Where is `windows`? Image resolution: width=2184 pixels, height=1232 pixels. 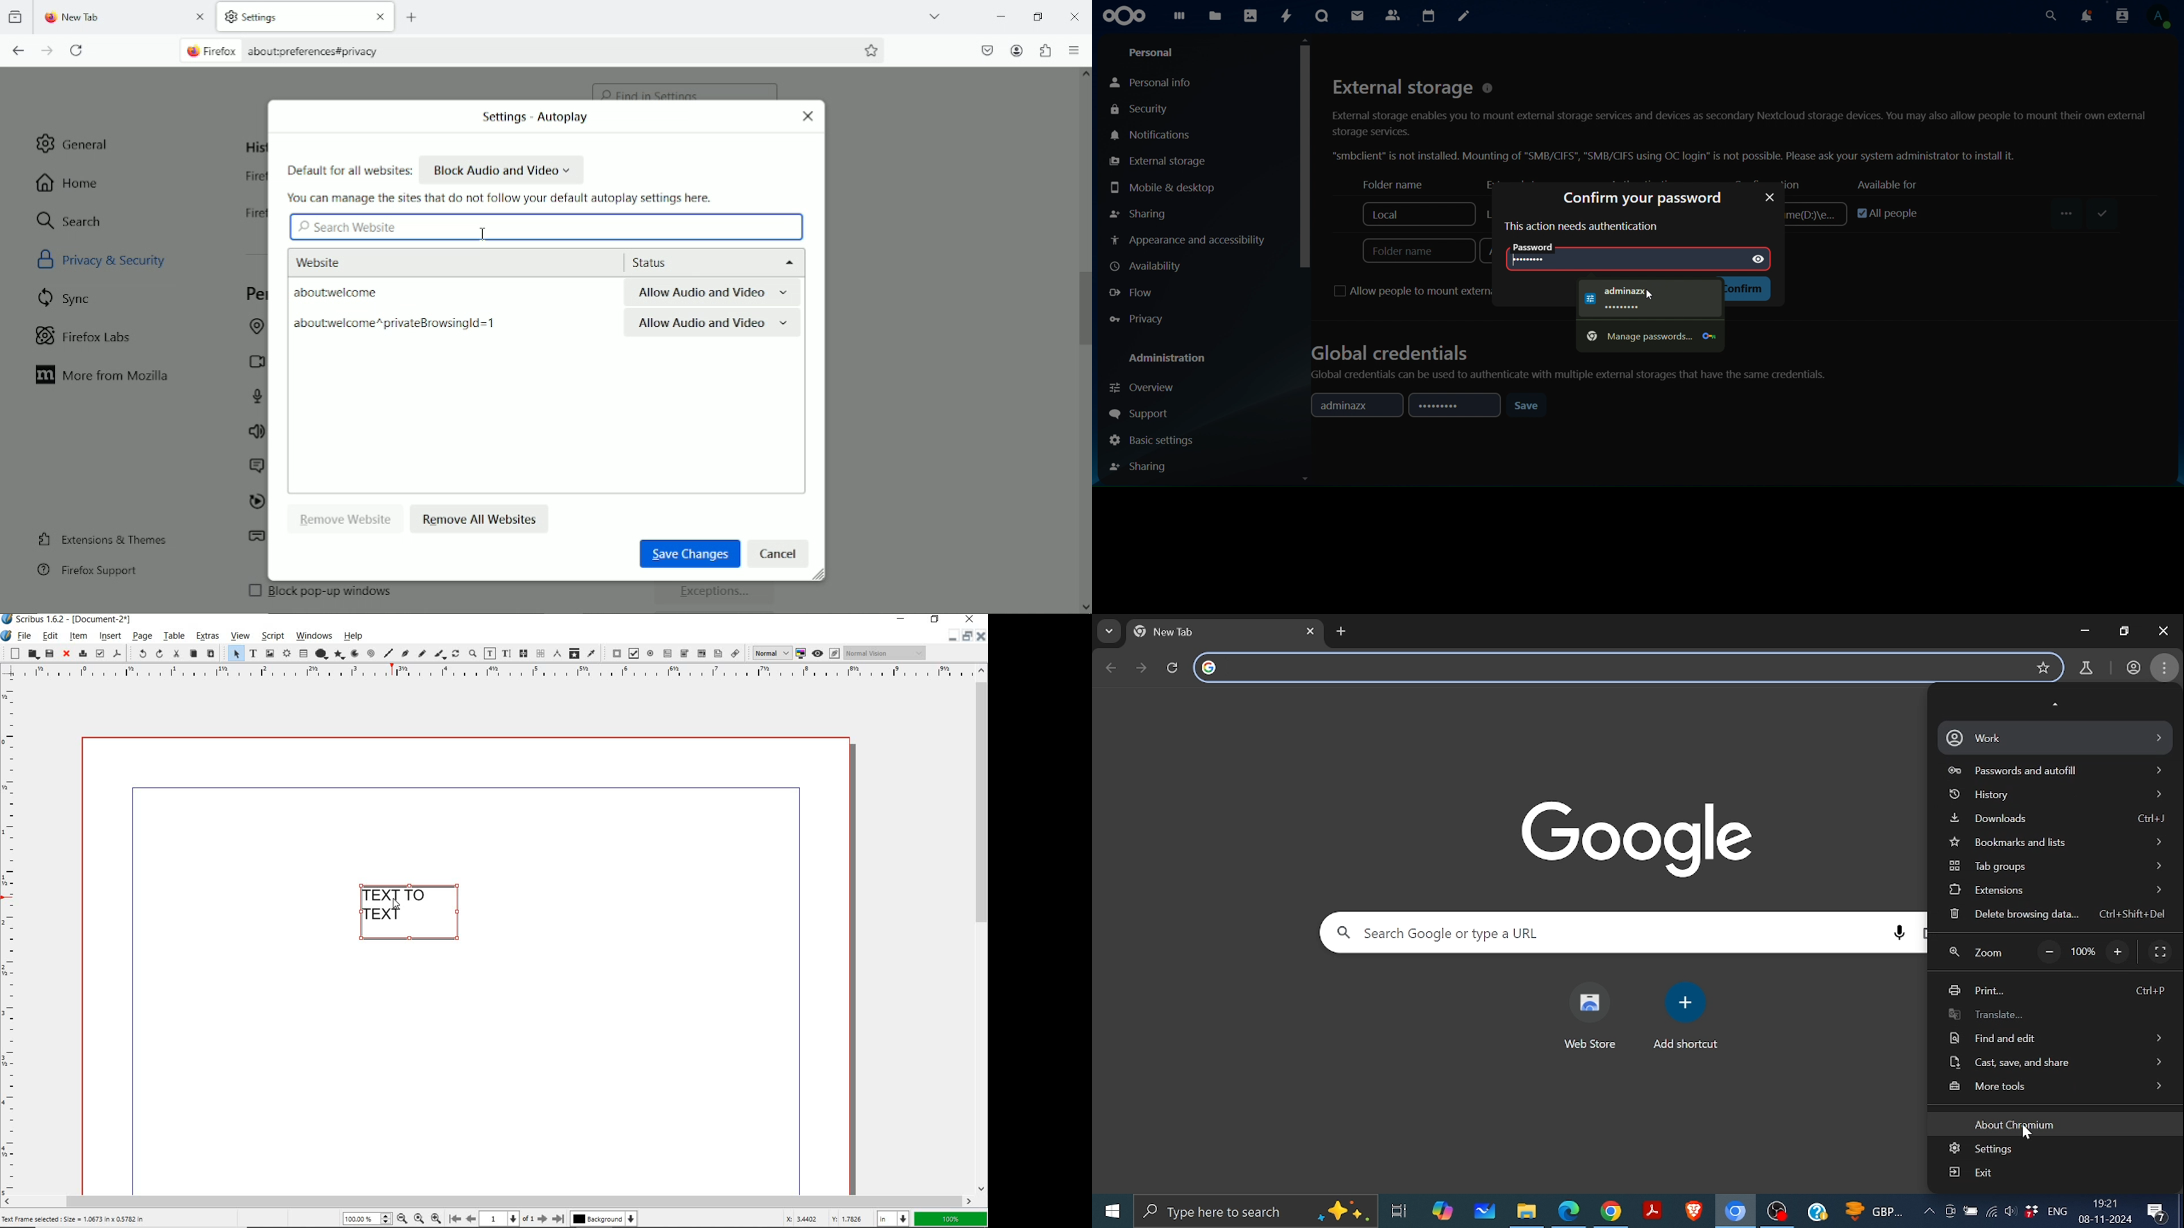 windows is located at coordinates (314, 636).